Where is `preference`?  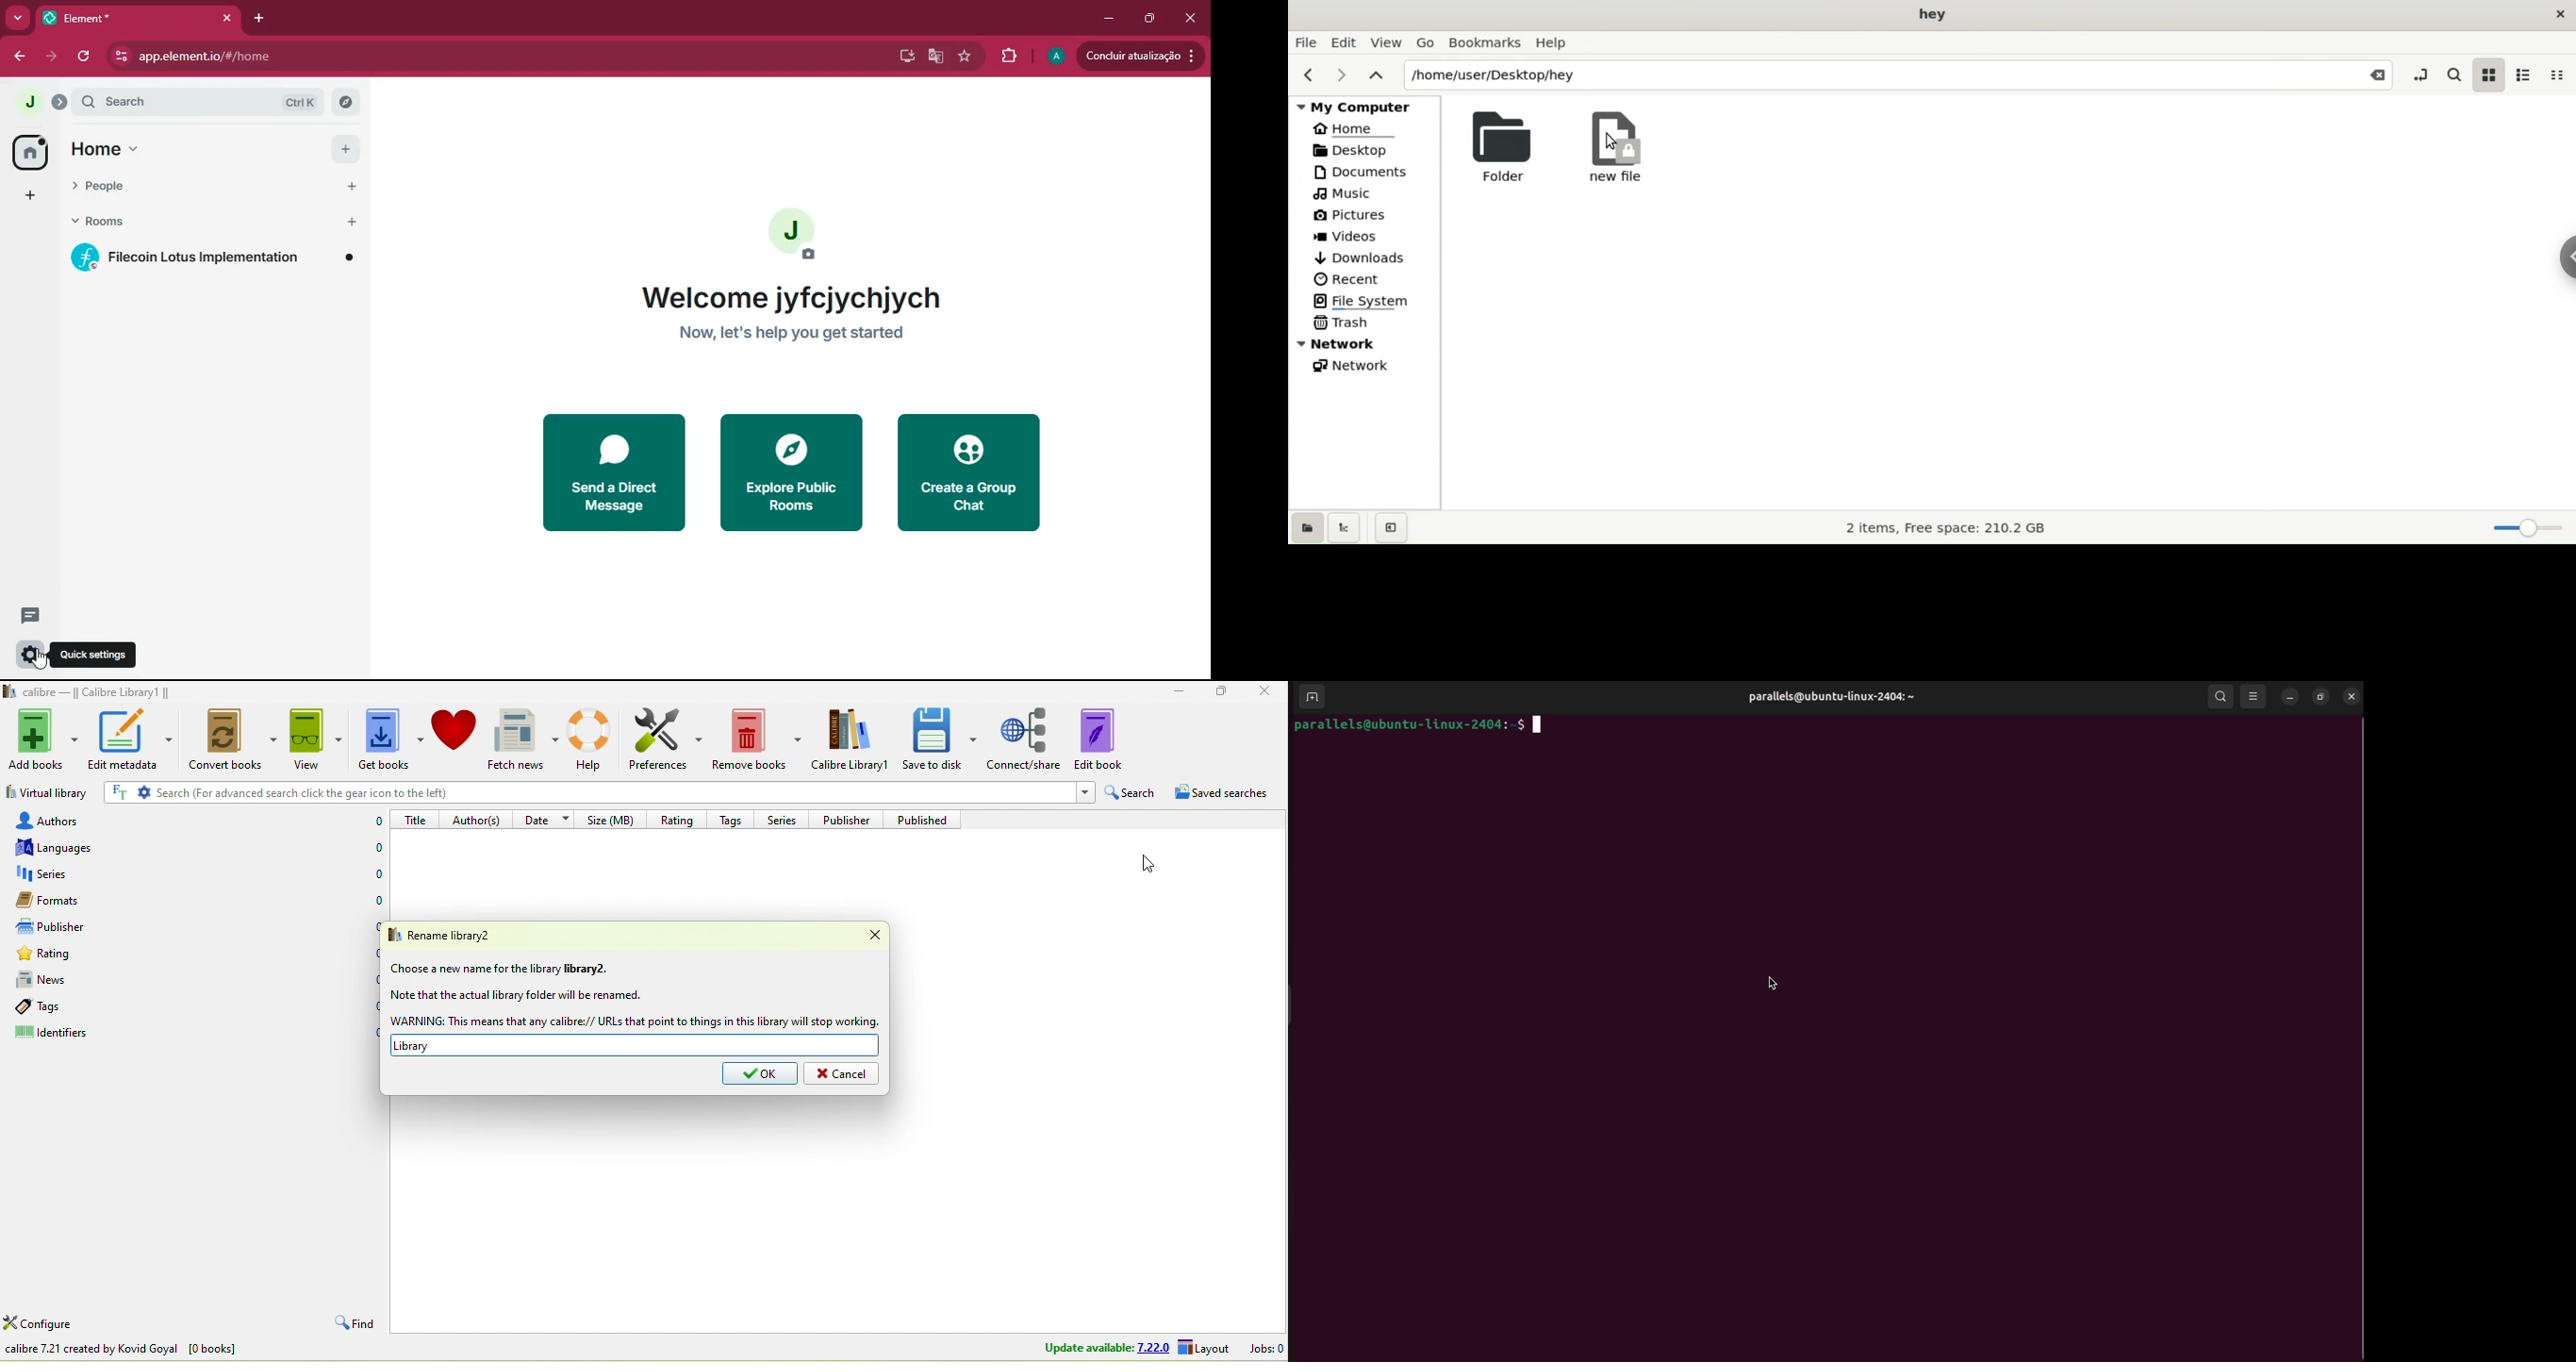 preference is located at coordinates (667, 740).